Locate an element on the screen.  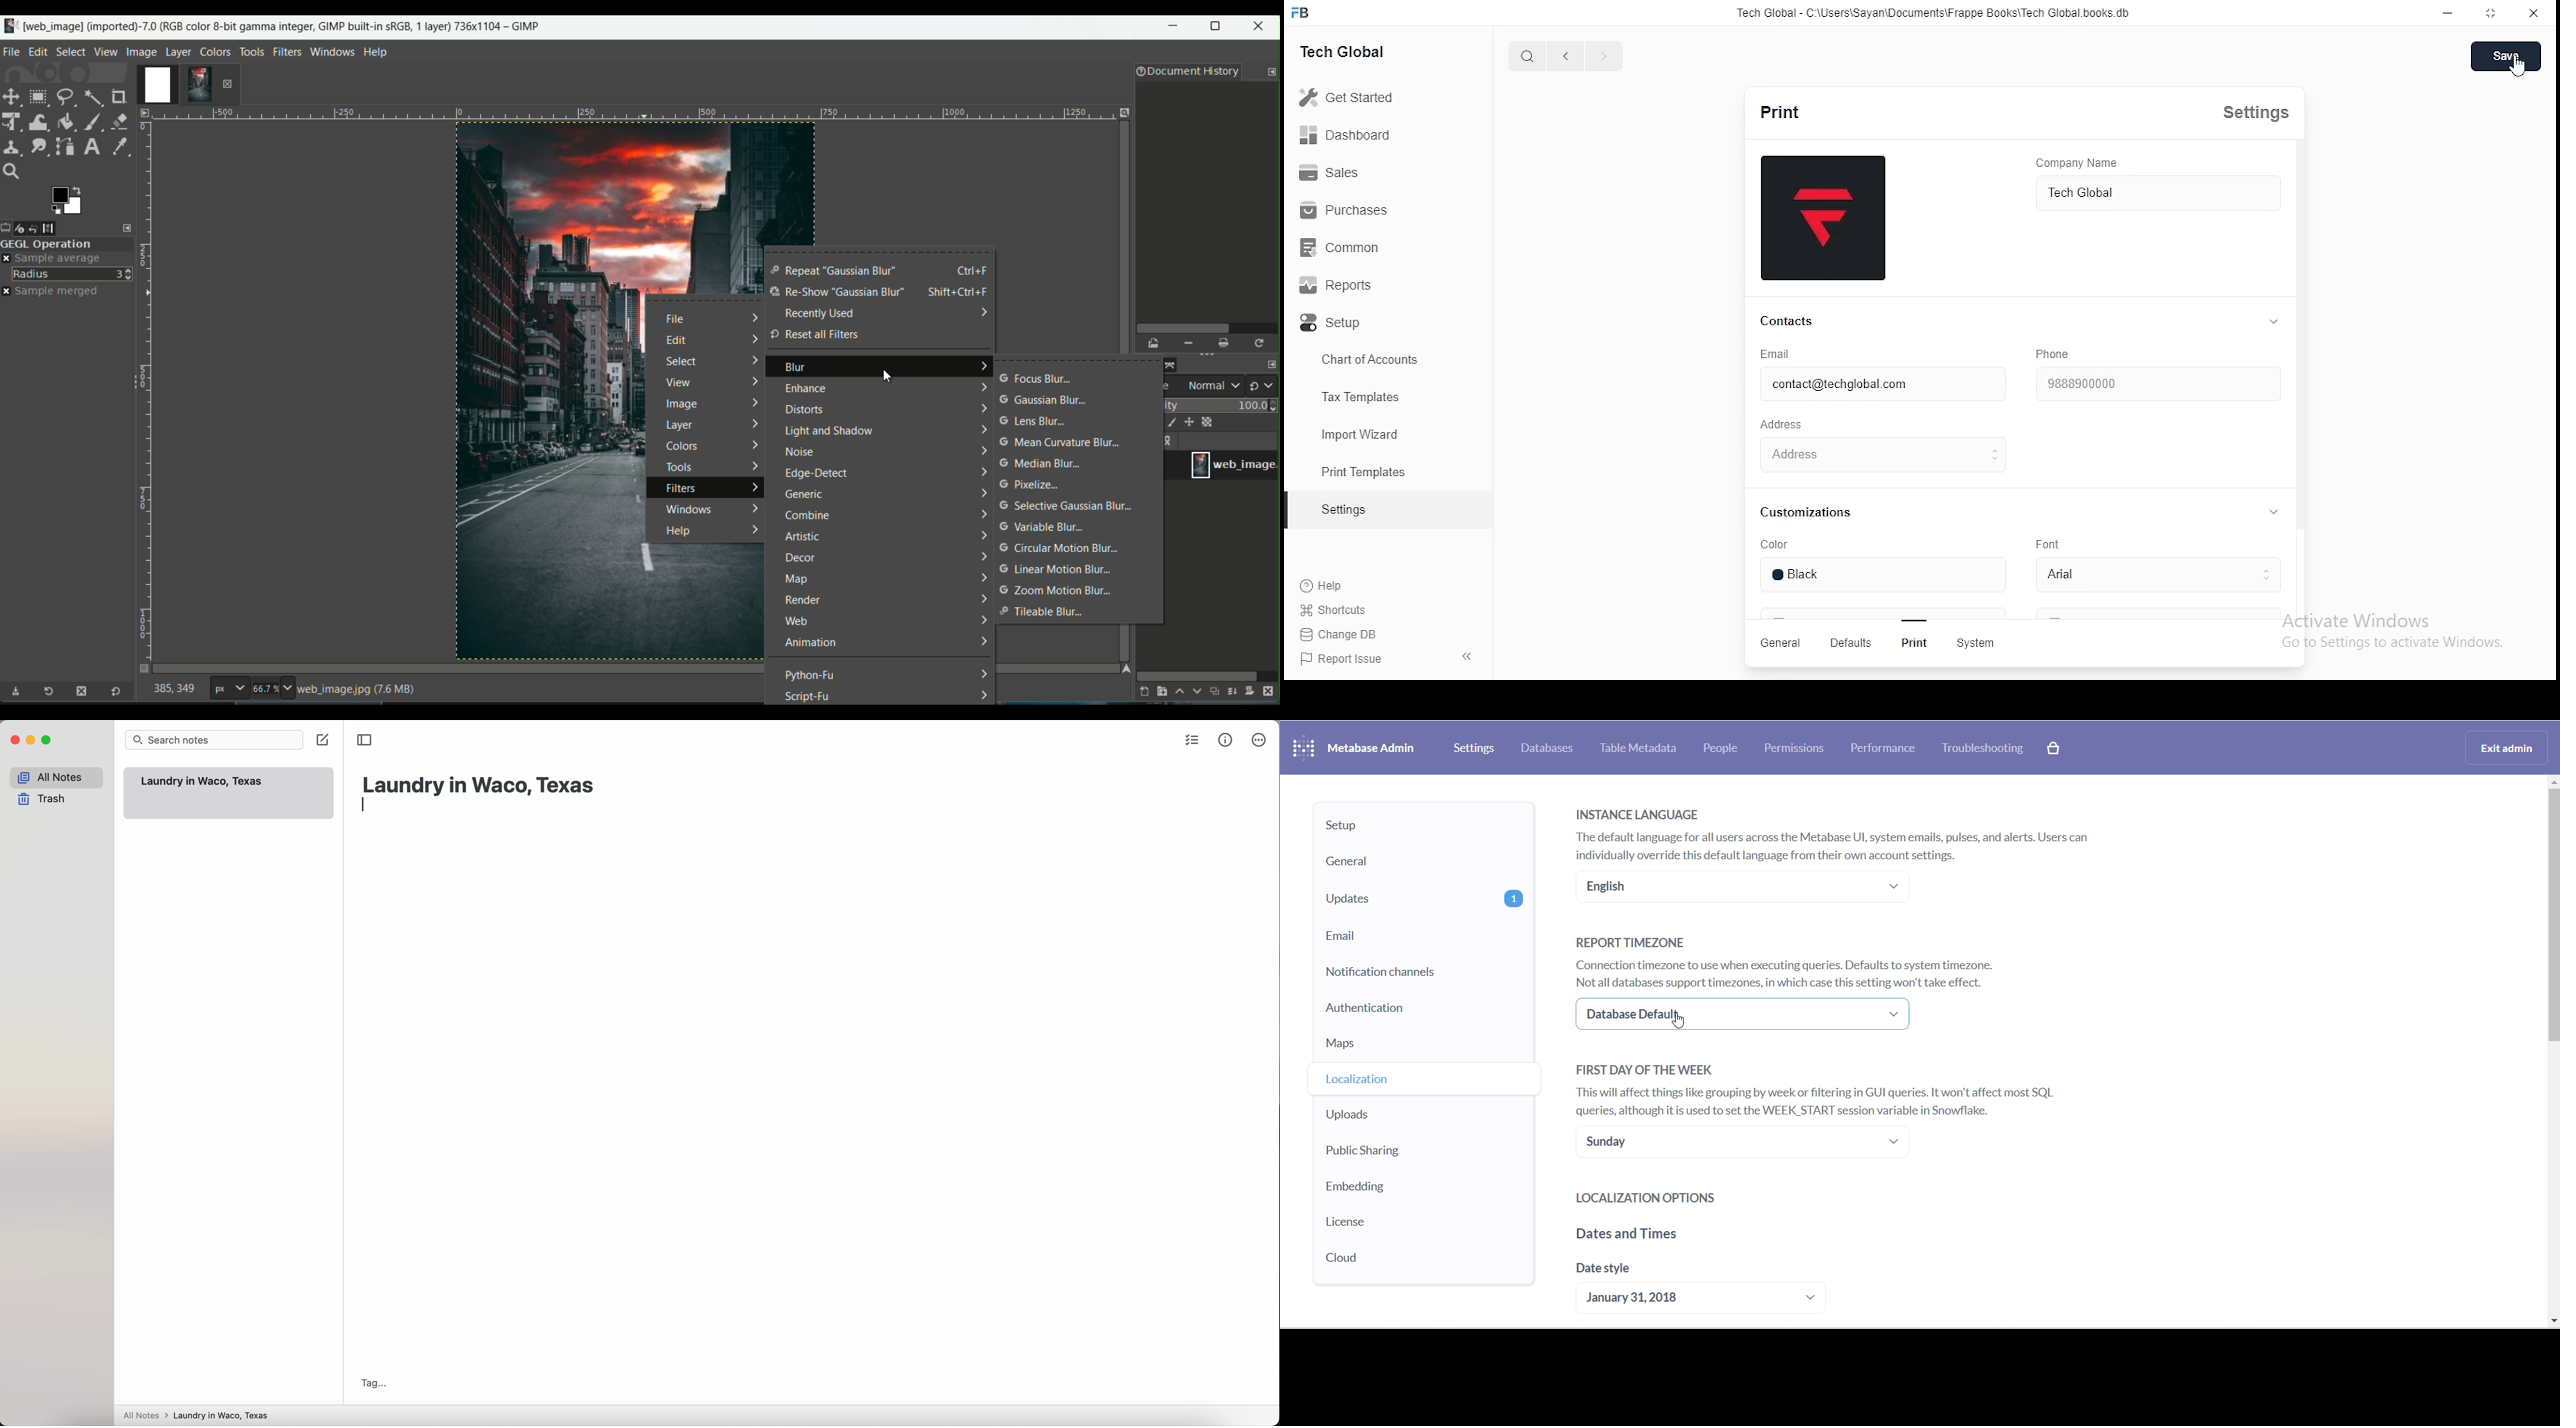
shortcuts  is located at coordinates (1336, 613).